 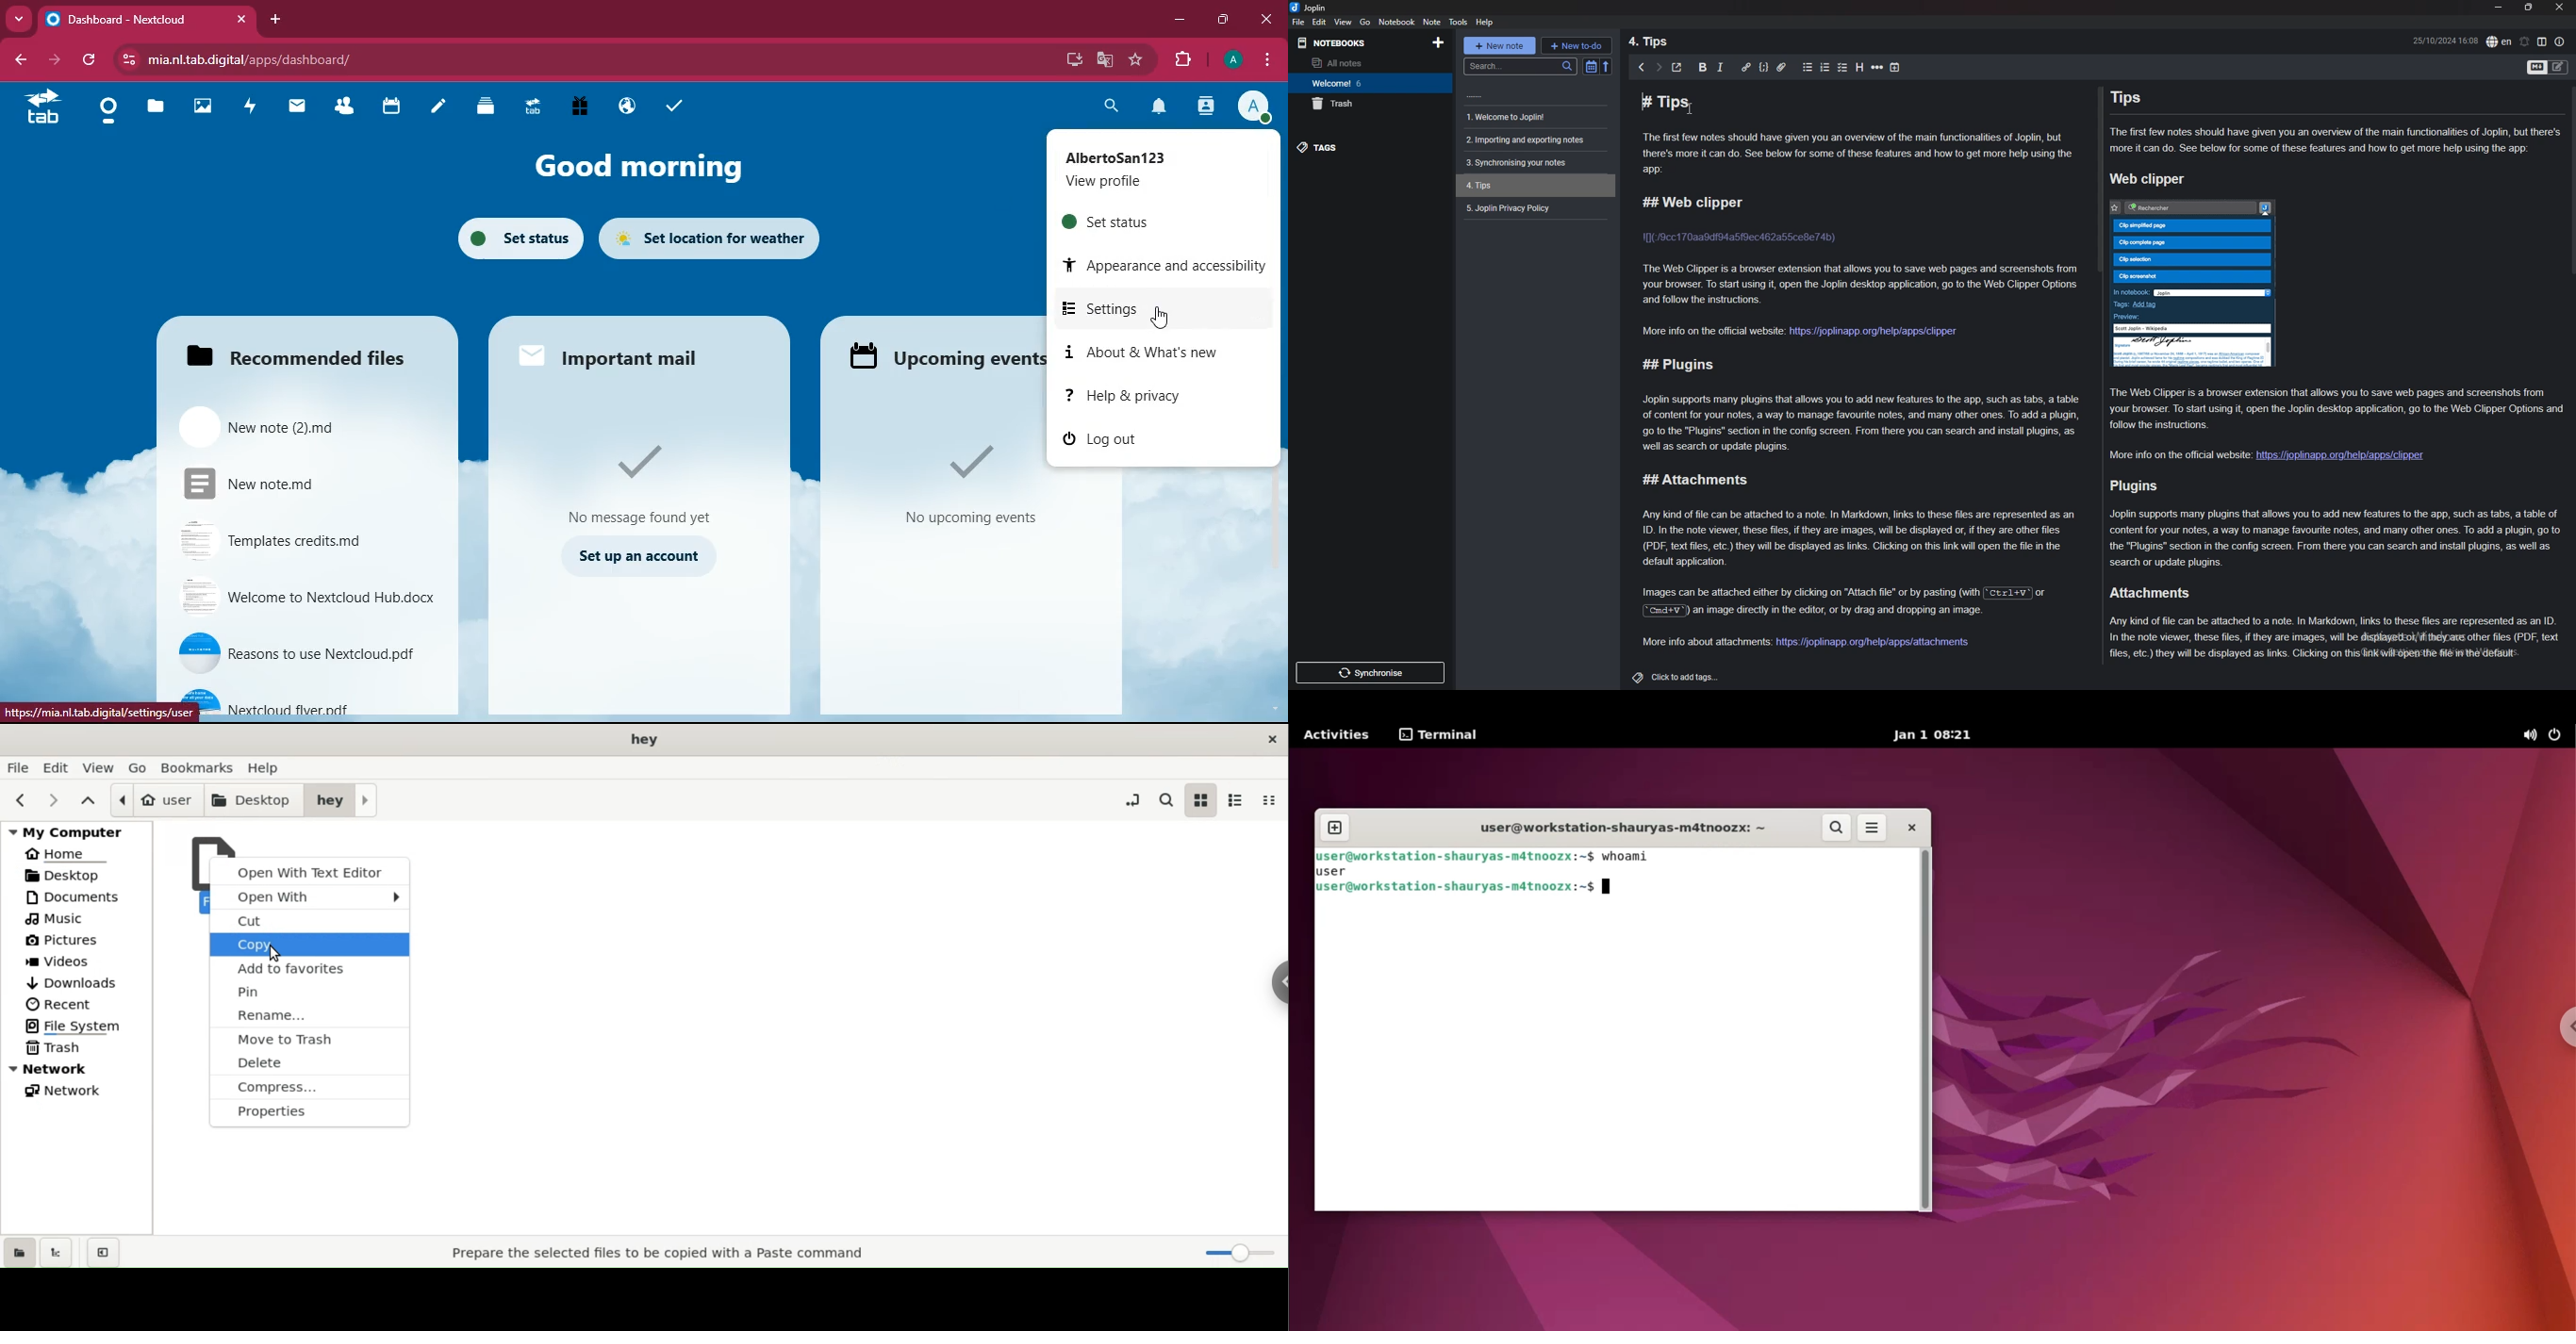 What do you see at coordinates (2335, 408) in the screenshot?
I see `The Web Clipper is a browser extension that allows you to save web pages and screenshots from
your browser. To start using it, open the Joplin desktop application, go to the Web Clipper Options and
follow the instructions.` at bounding box center [2335, 408].